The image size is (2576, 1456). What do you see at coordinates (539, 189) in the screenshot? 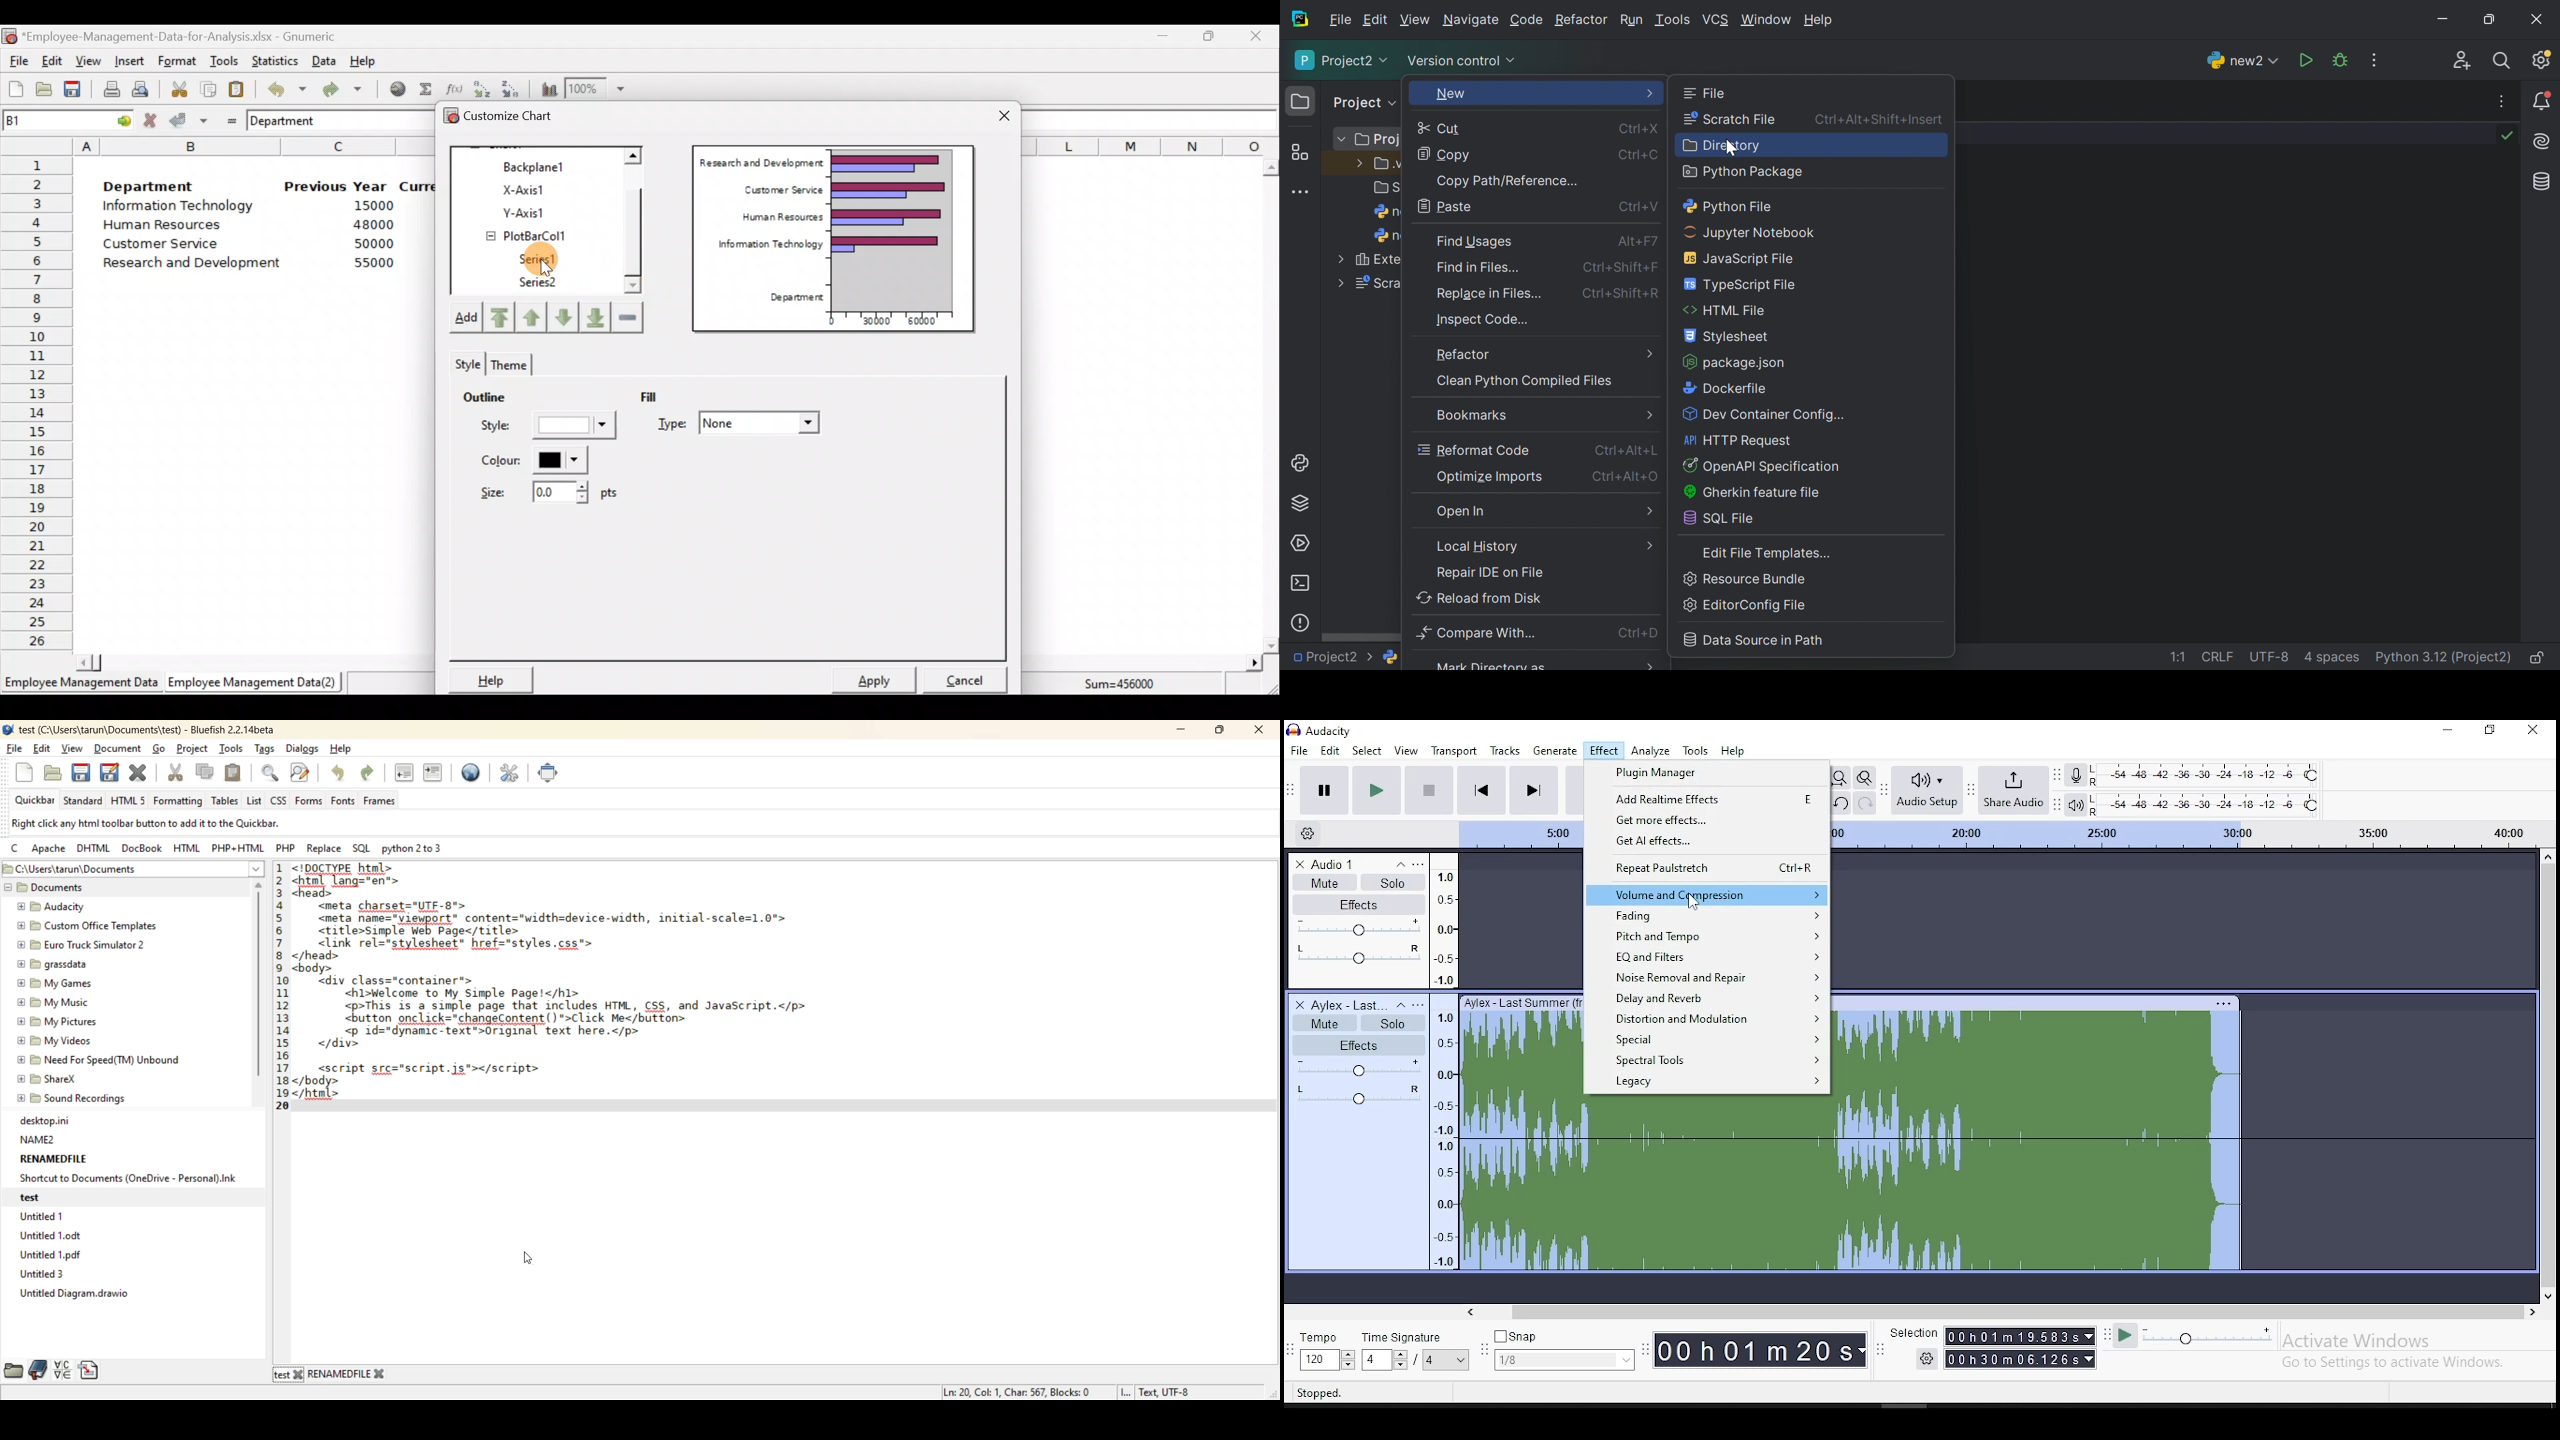
I see `X-axis1` at bounding box center [539, 189].